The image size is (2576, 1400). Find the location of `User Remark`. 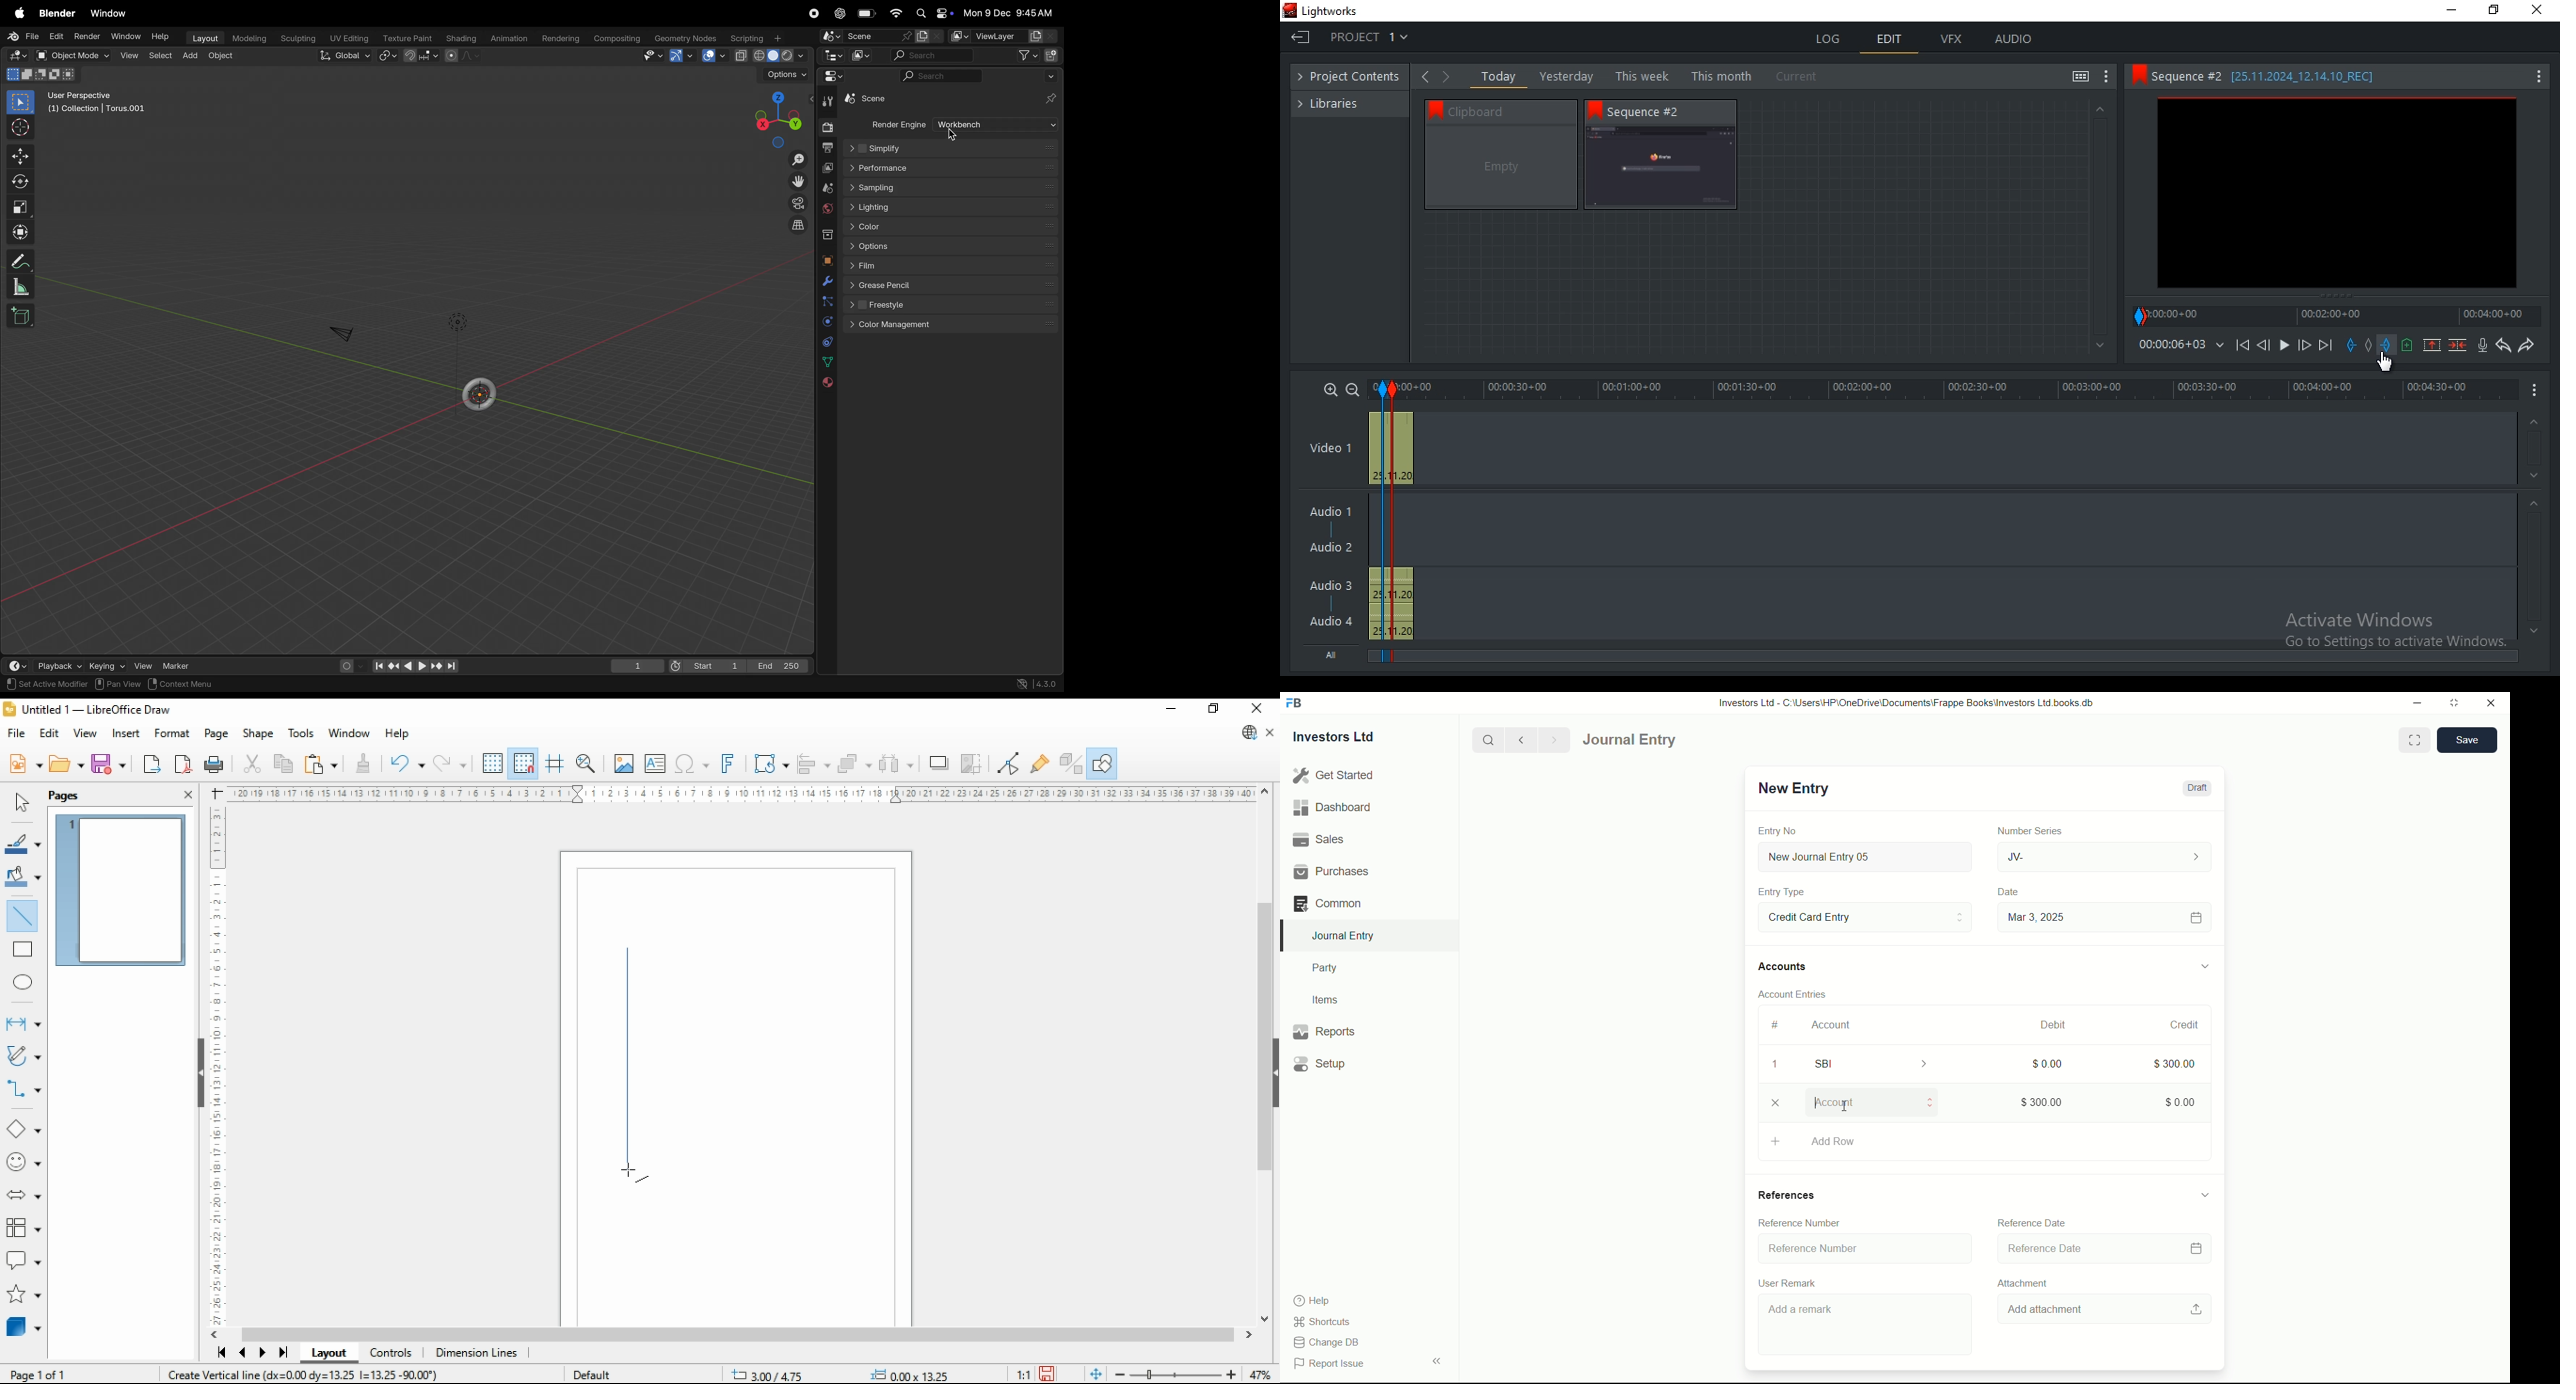

User Remark is located at coordinates (1790, 1282).